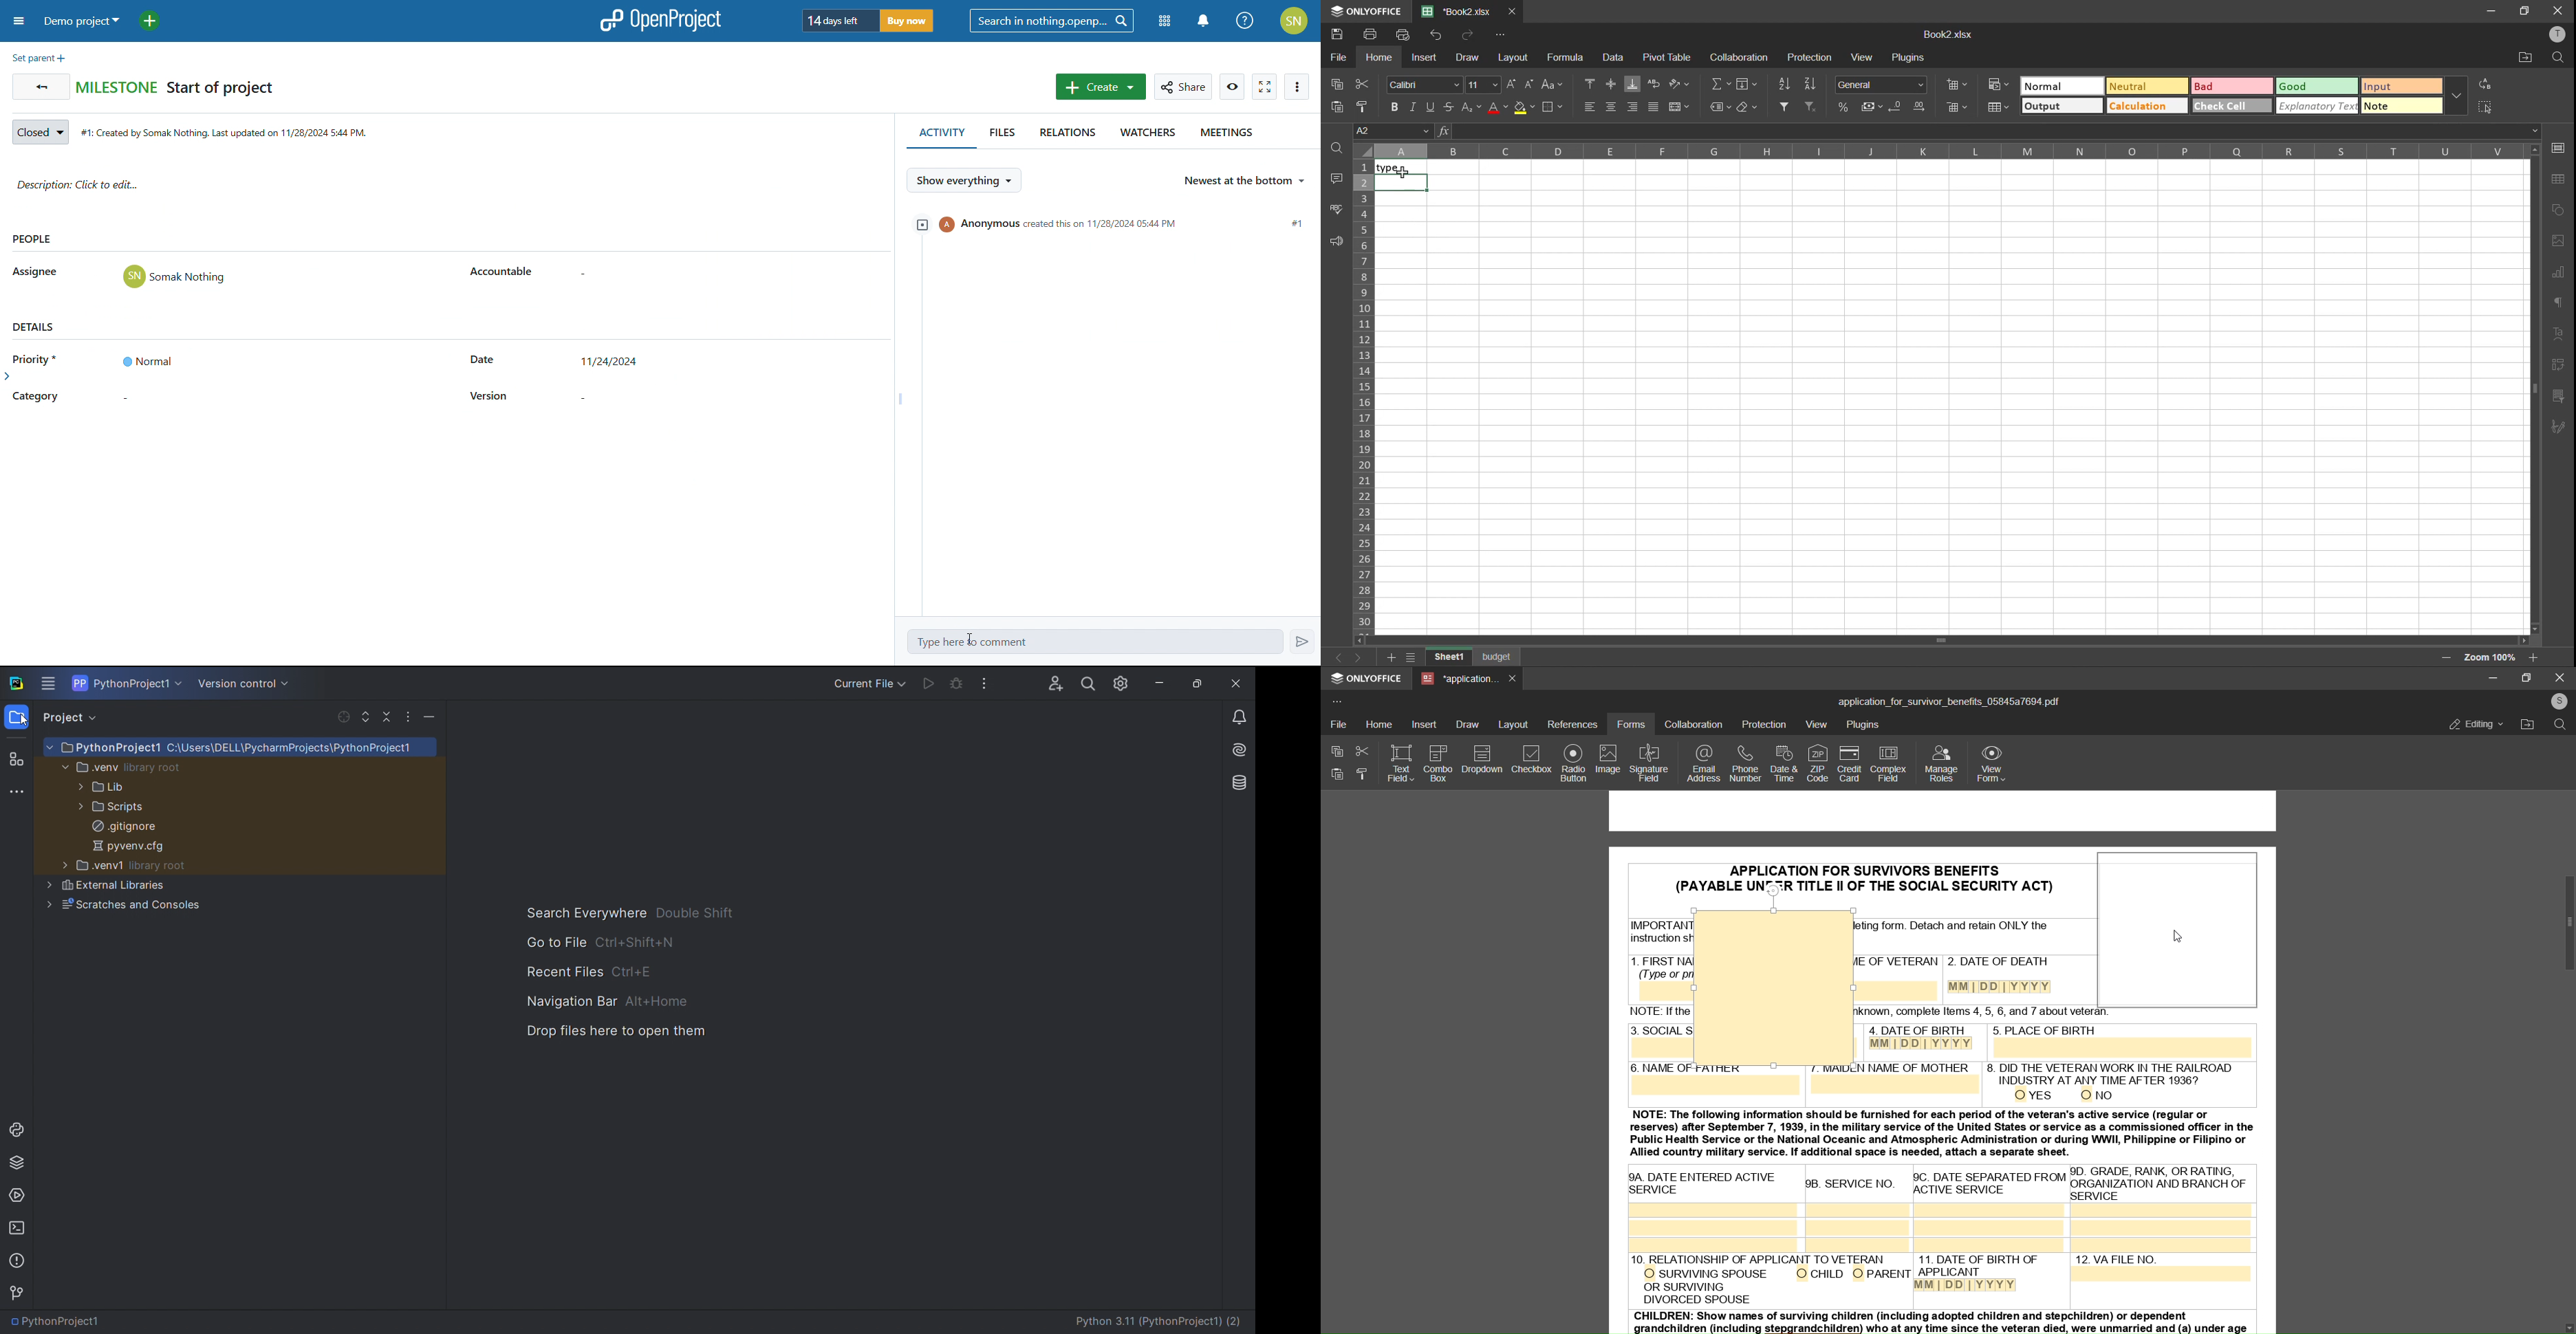 The height and width of the screenshot is (1344, 2576). I want to click on profile, so click(2562, 35).